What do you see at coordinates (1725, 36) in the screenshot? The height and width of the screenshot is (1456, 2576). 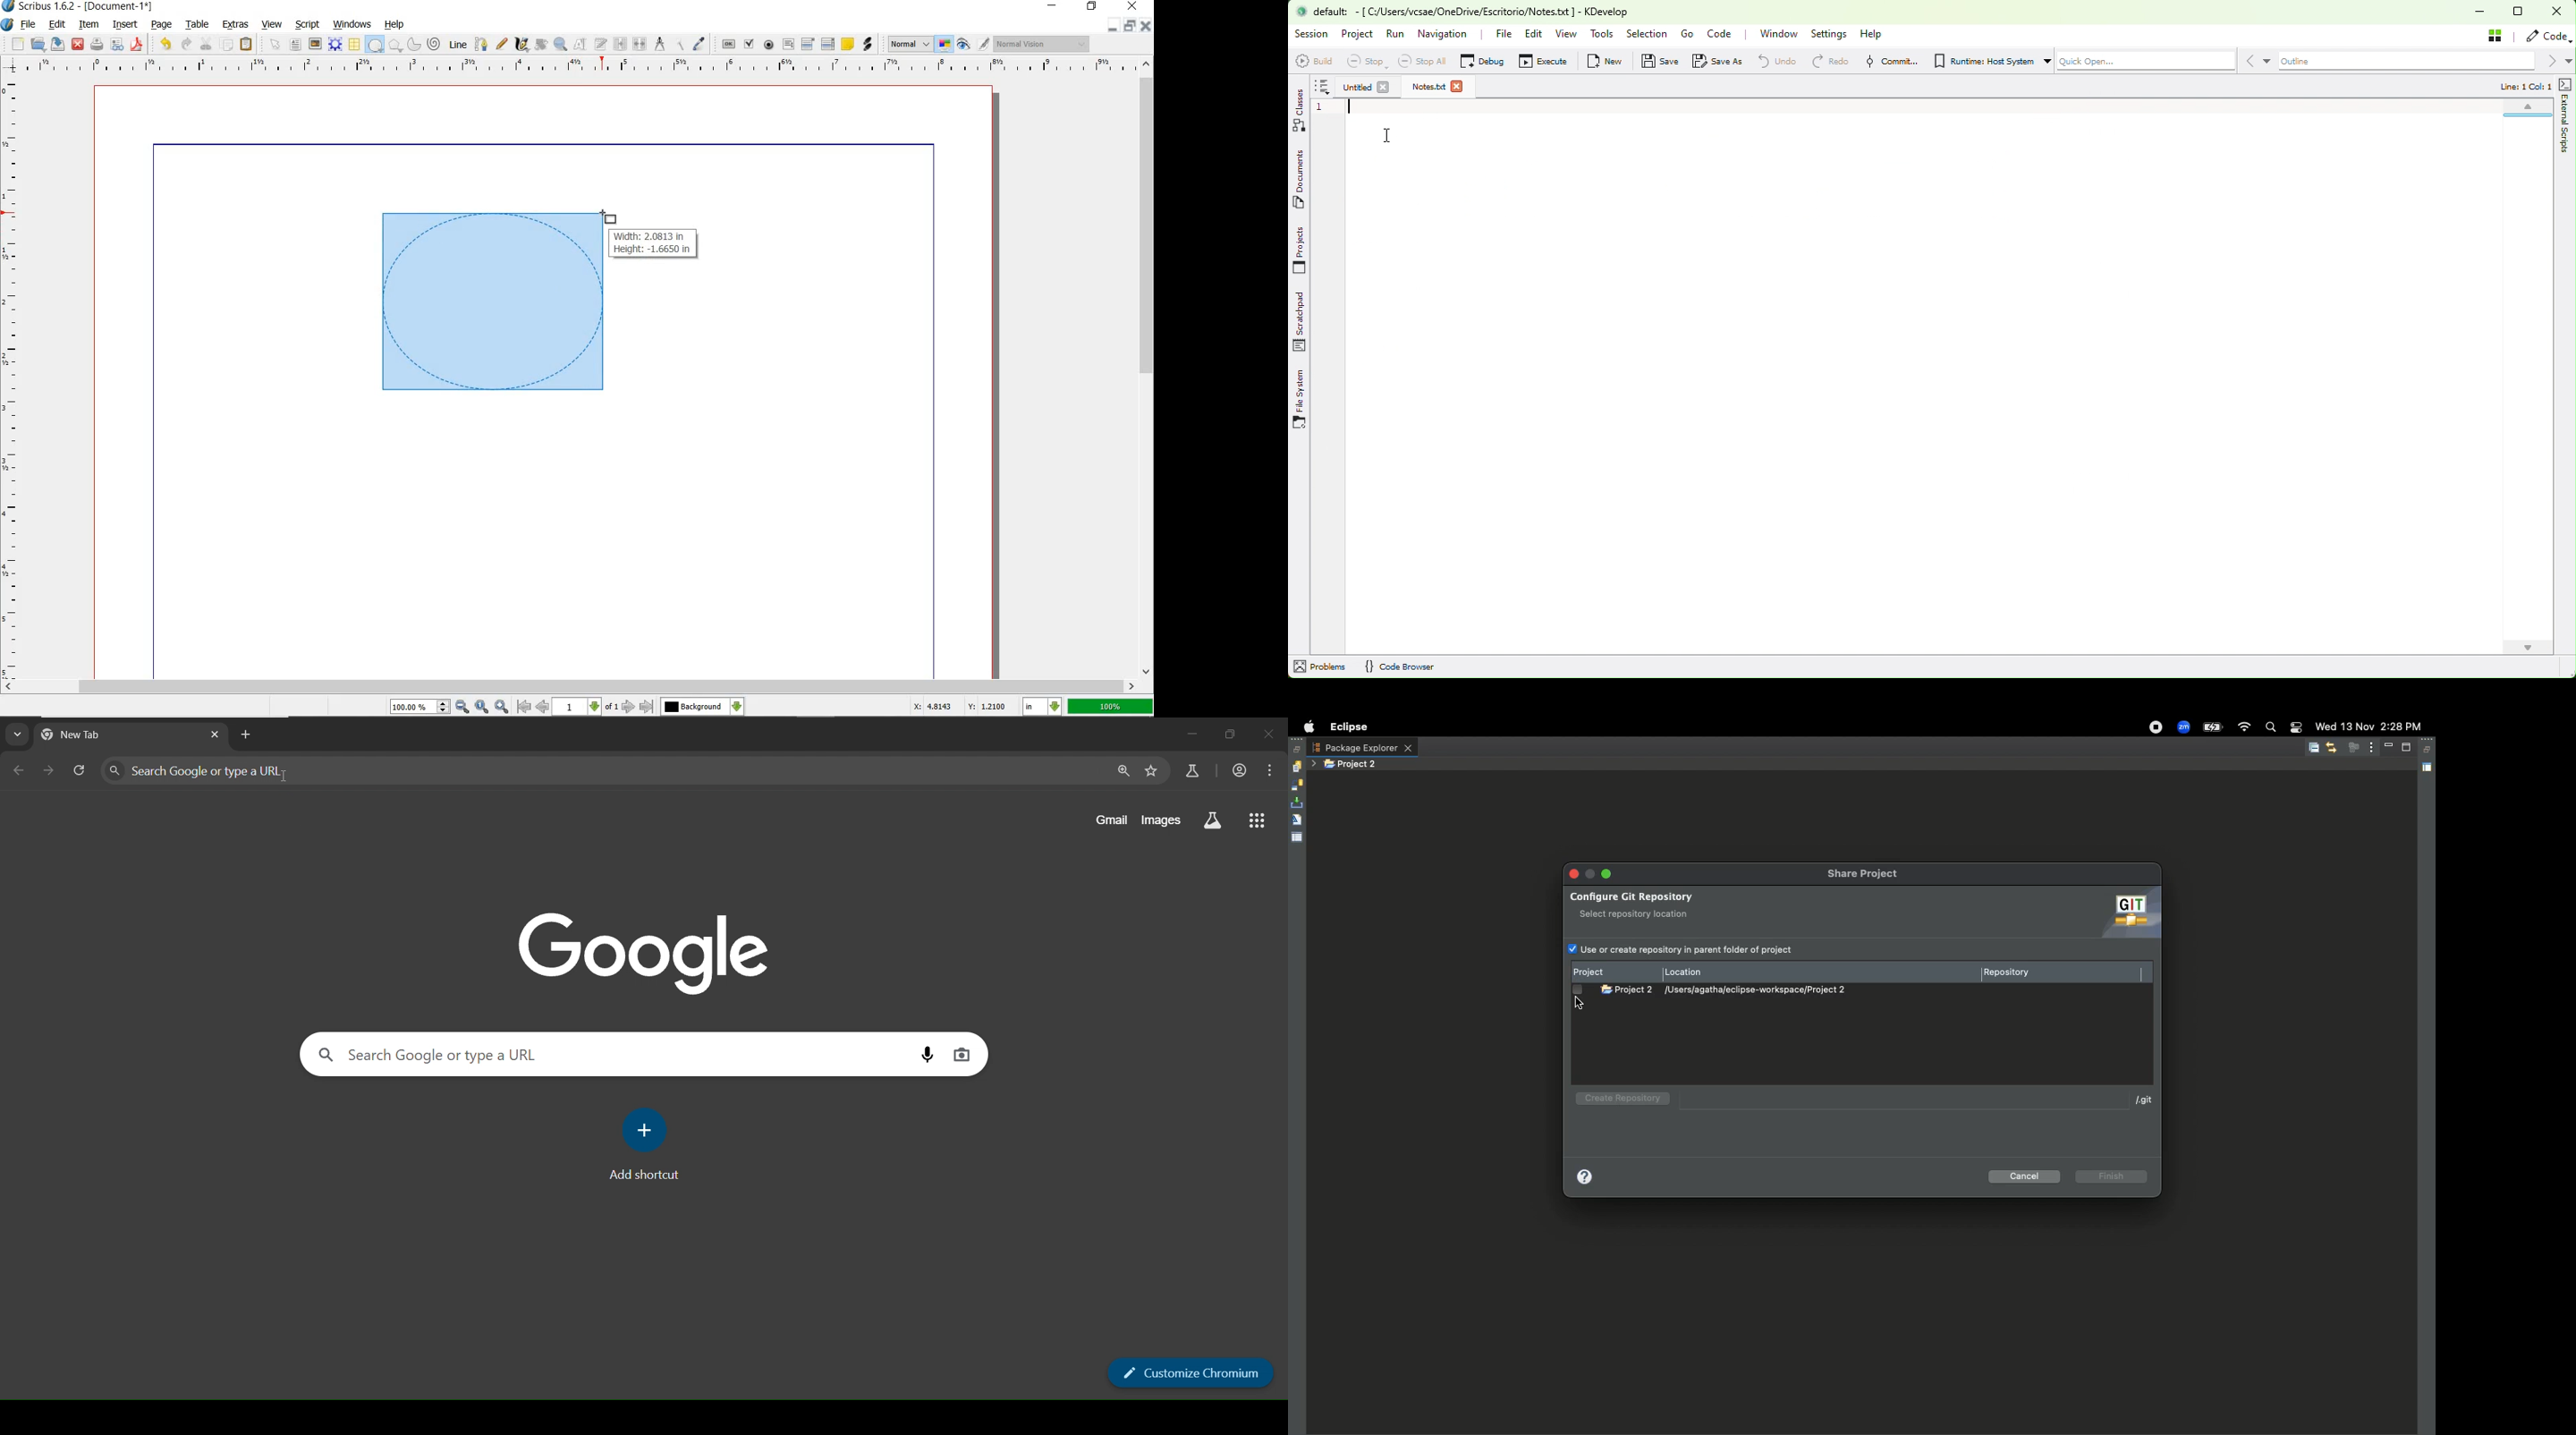 I see `Code` at bounding box center [1725, 36].